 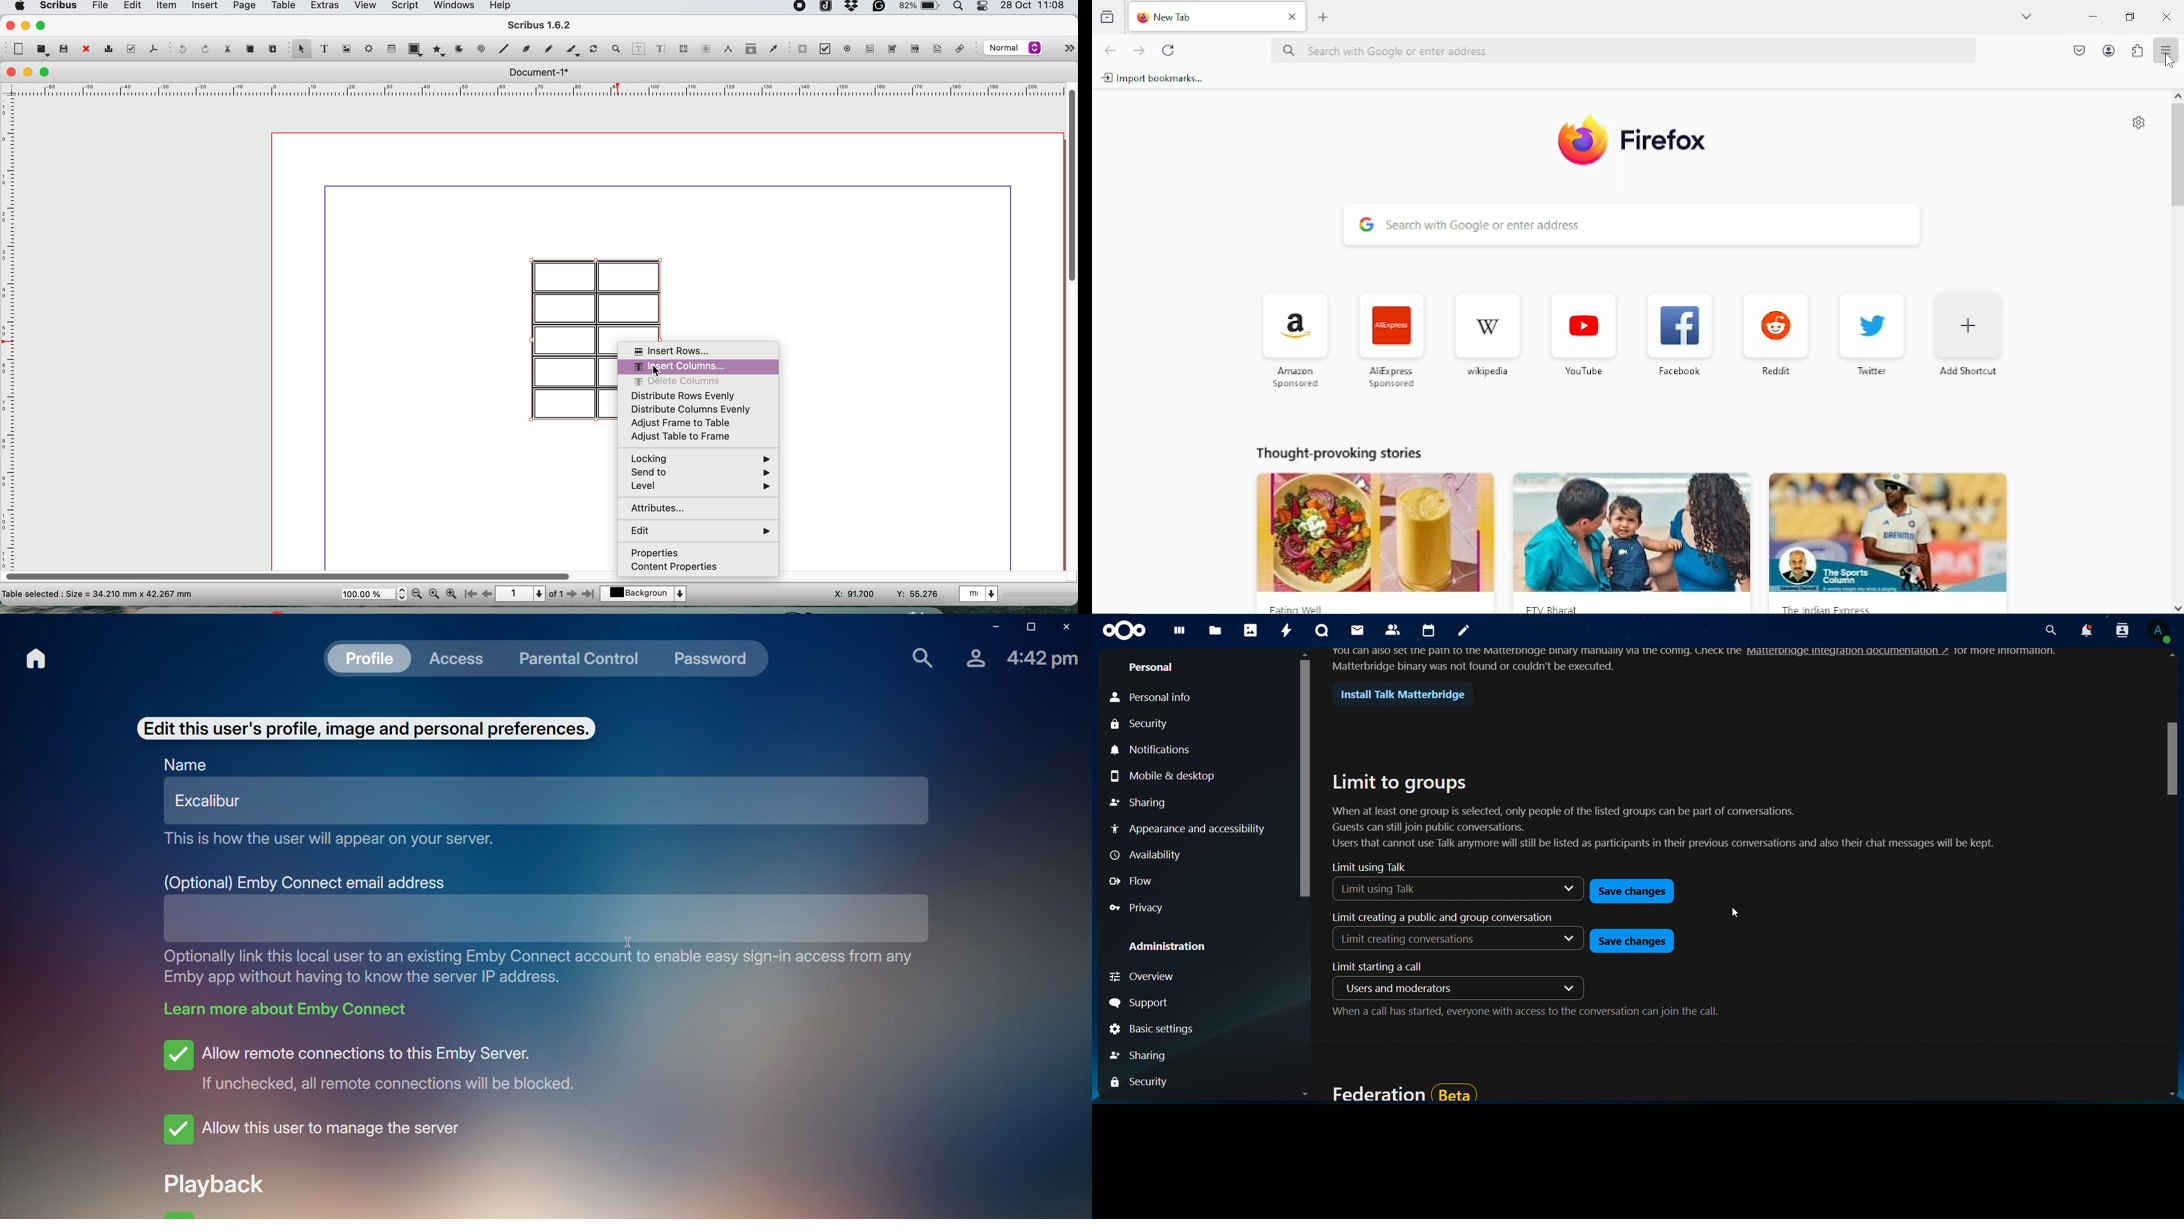 What do you see at coordinates (1141, 1083) in the screenshot?
I see `security` at bounding box center [1141, 1083].